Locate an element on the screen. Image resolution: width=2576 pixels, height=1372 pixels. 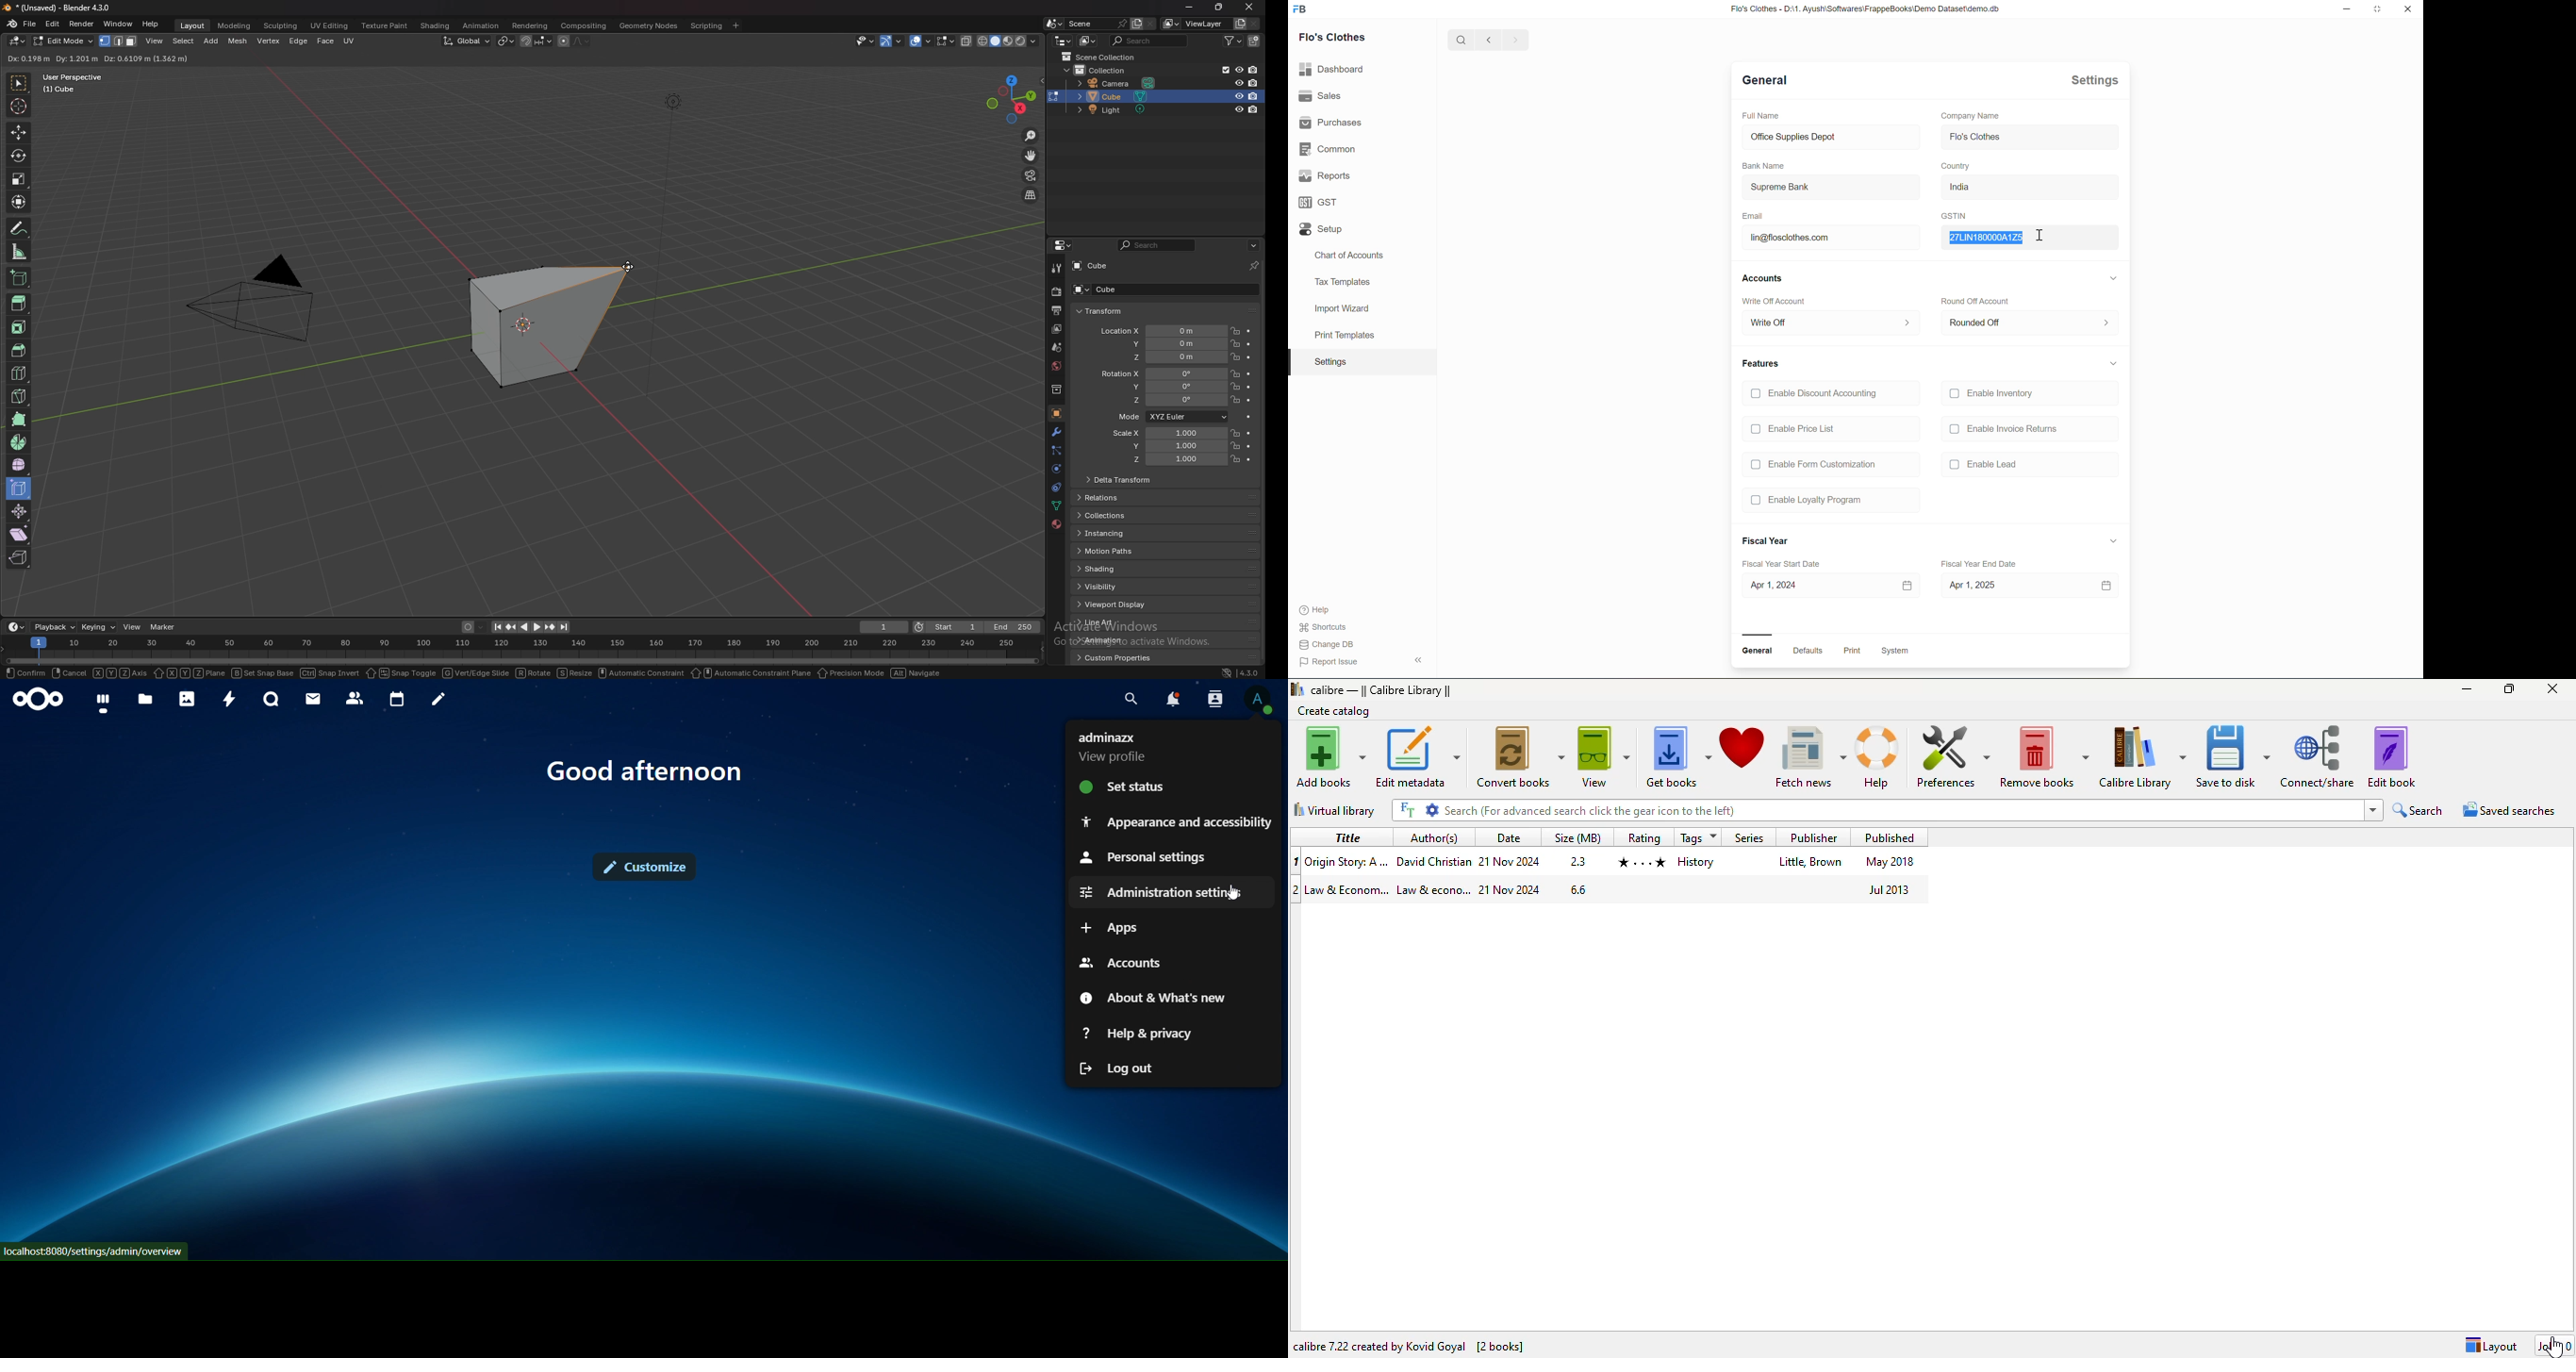
Enable Invoice Returns is located at coordinates (2003, 429).